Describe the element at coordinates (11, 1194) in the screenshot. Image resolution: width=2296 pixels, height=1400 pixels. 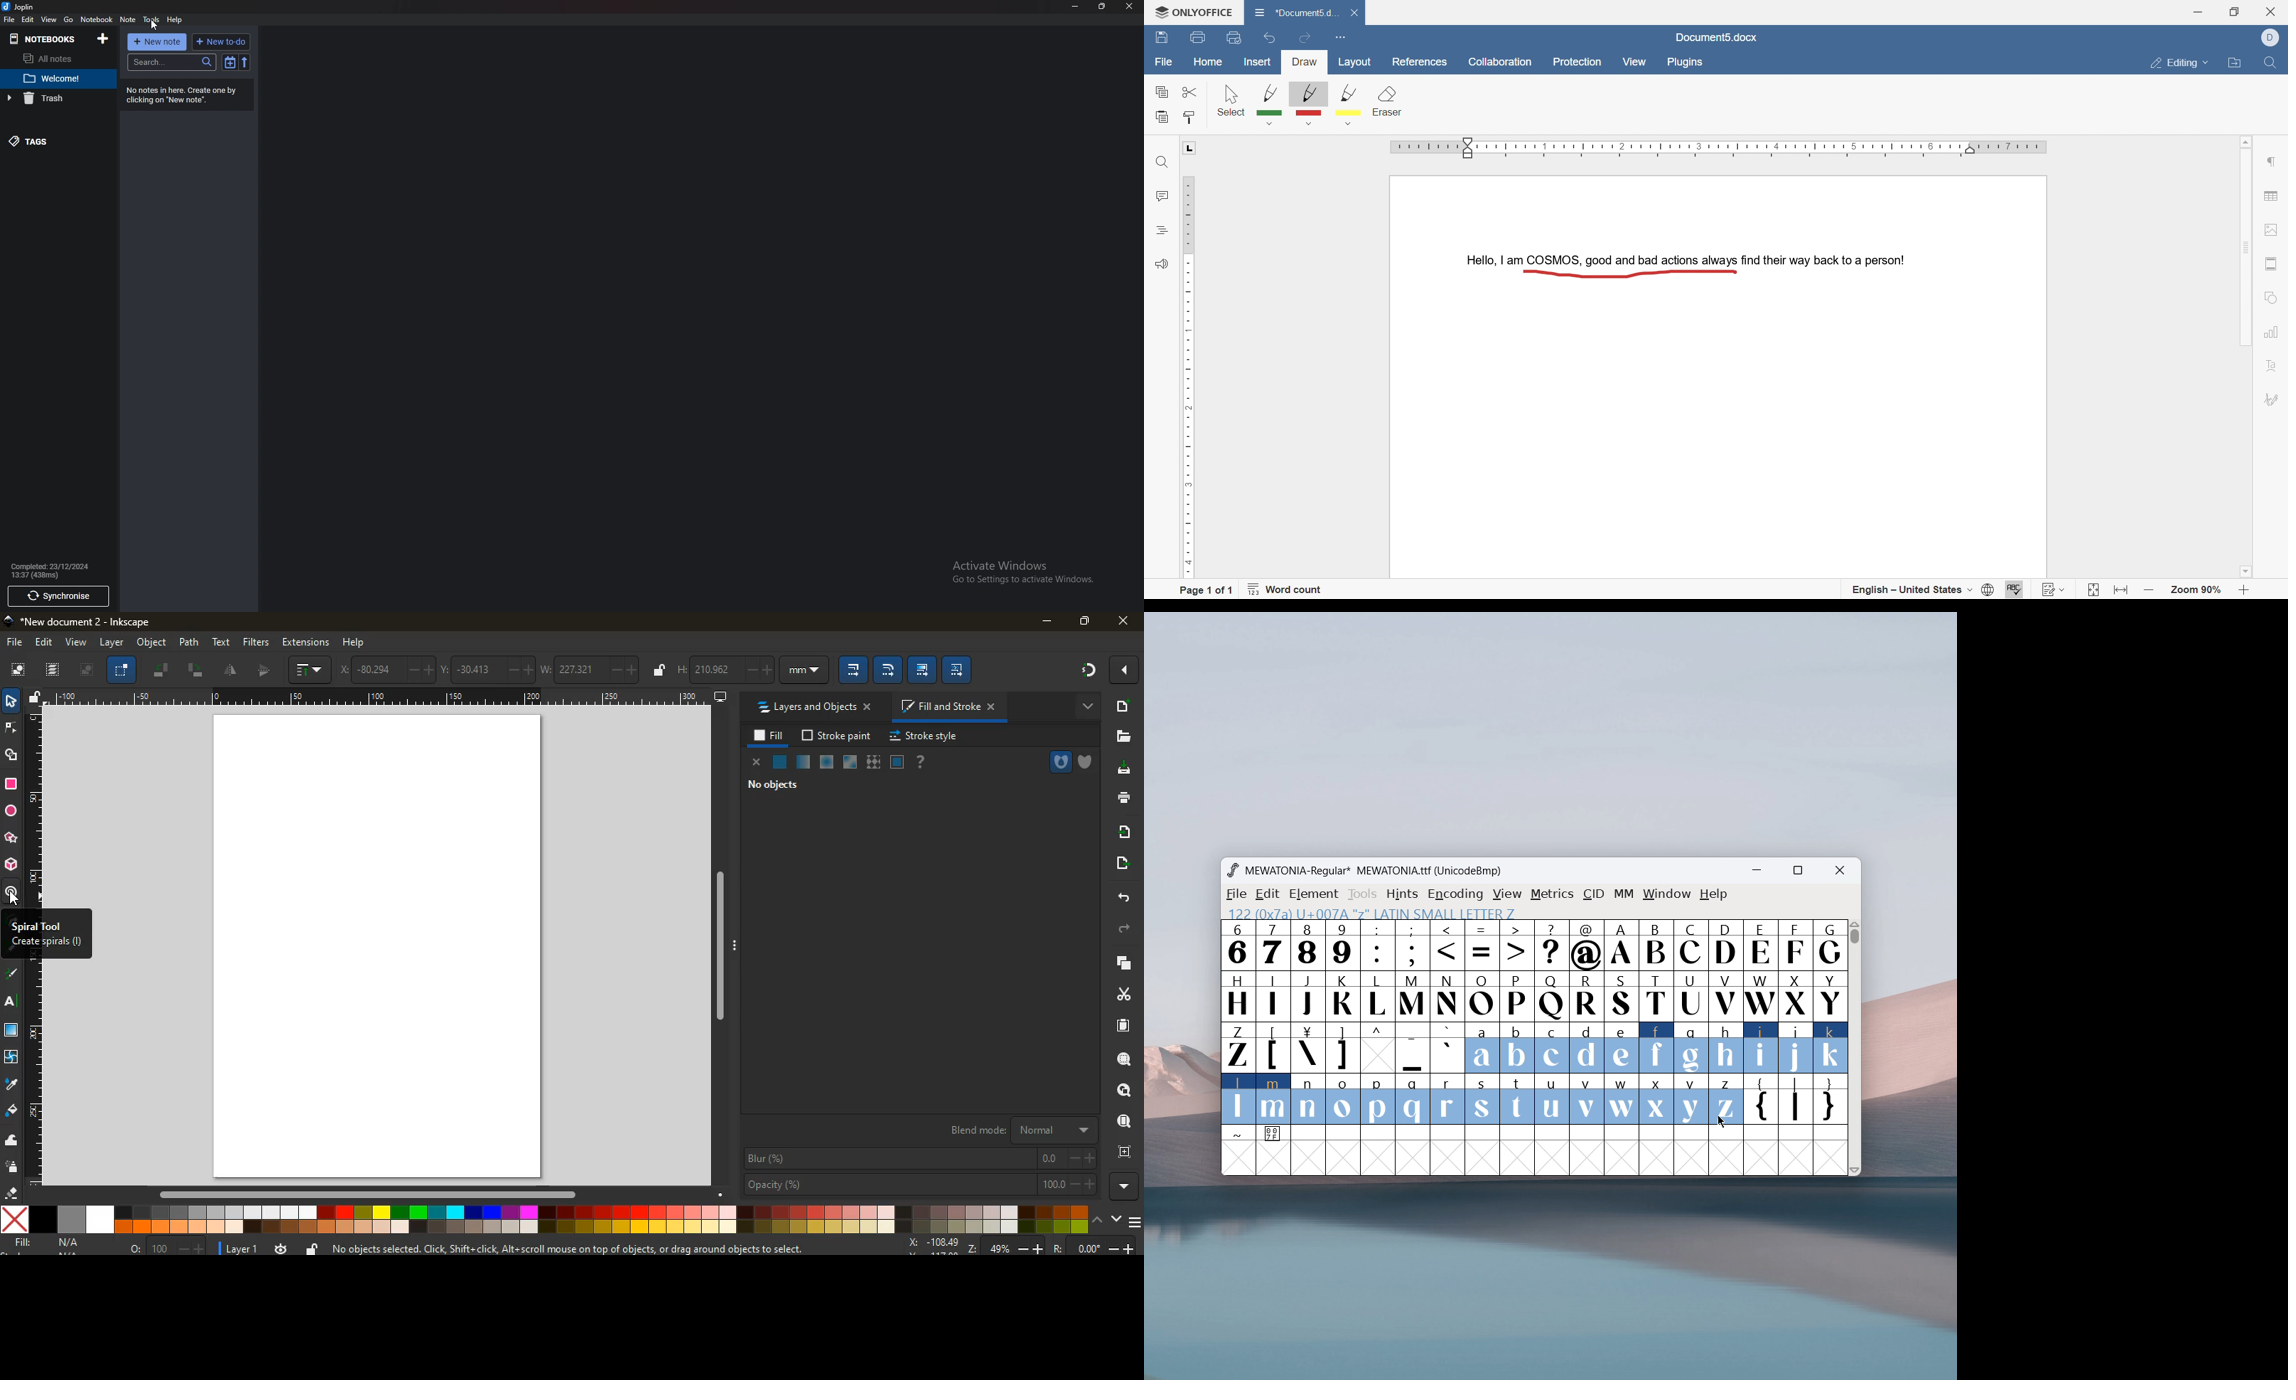
I see `eraser` at that location.